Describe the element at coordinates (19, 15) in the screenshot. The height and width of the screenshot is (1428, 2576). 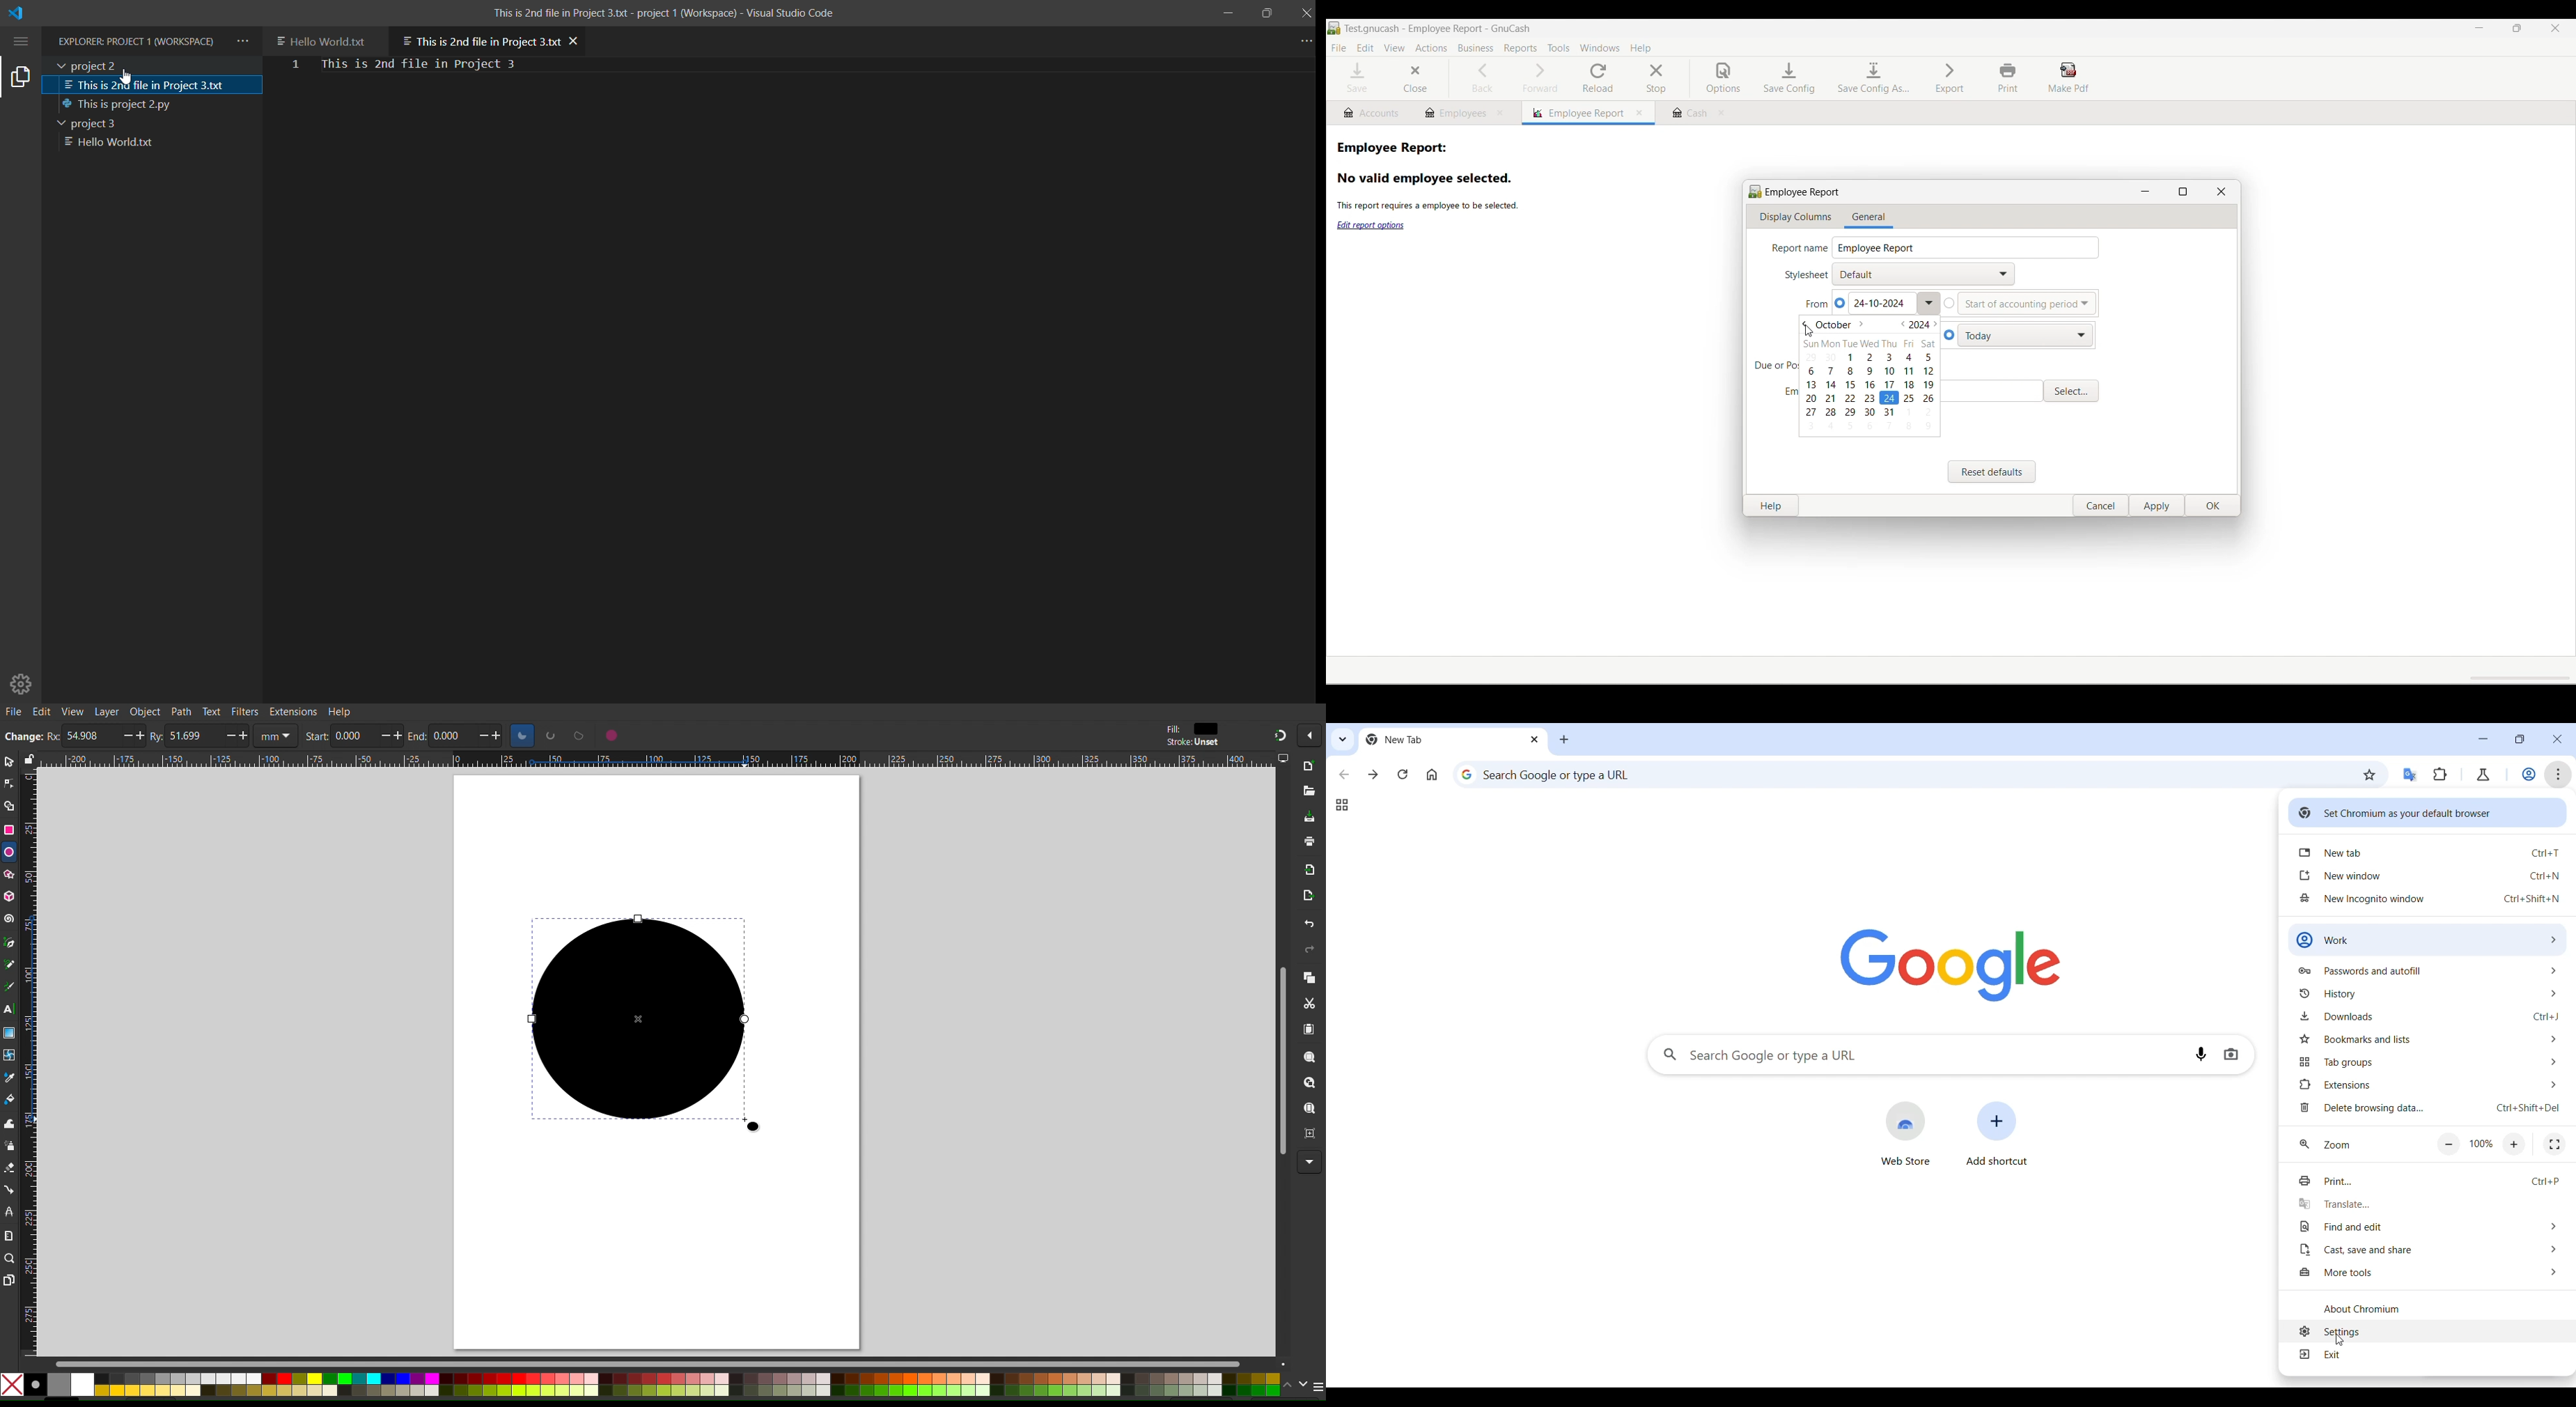
I see `VS code logo` at that location.